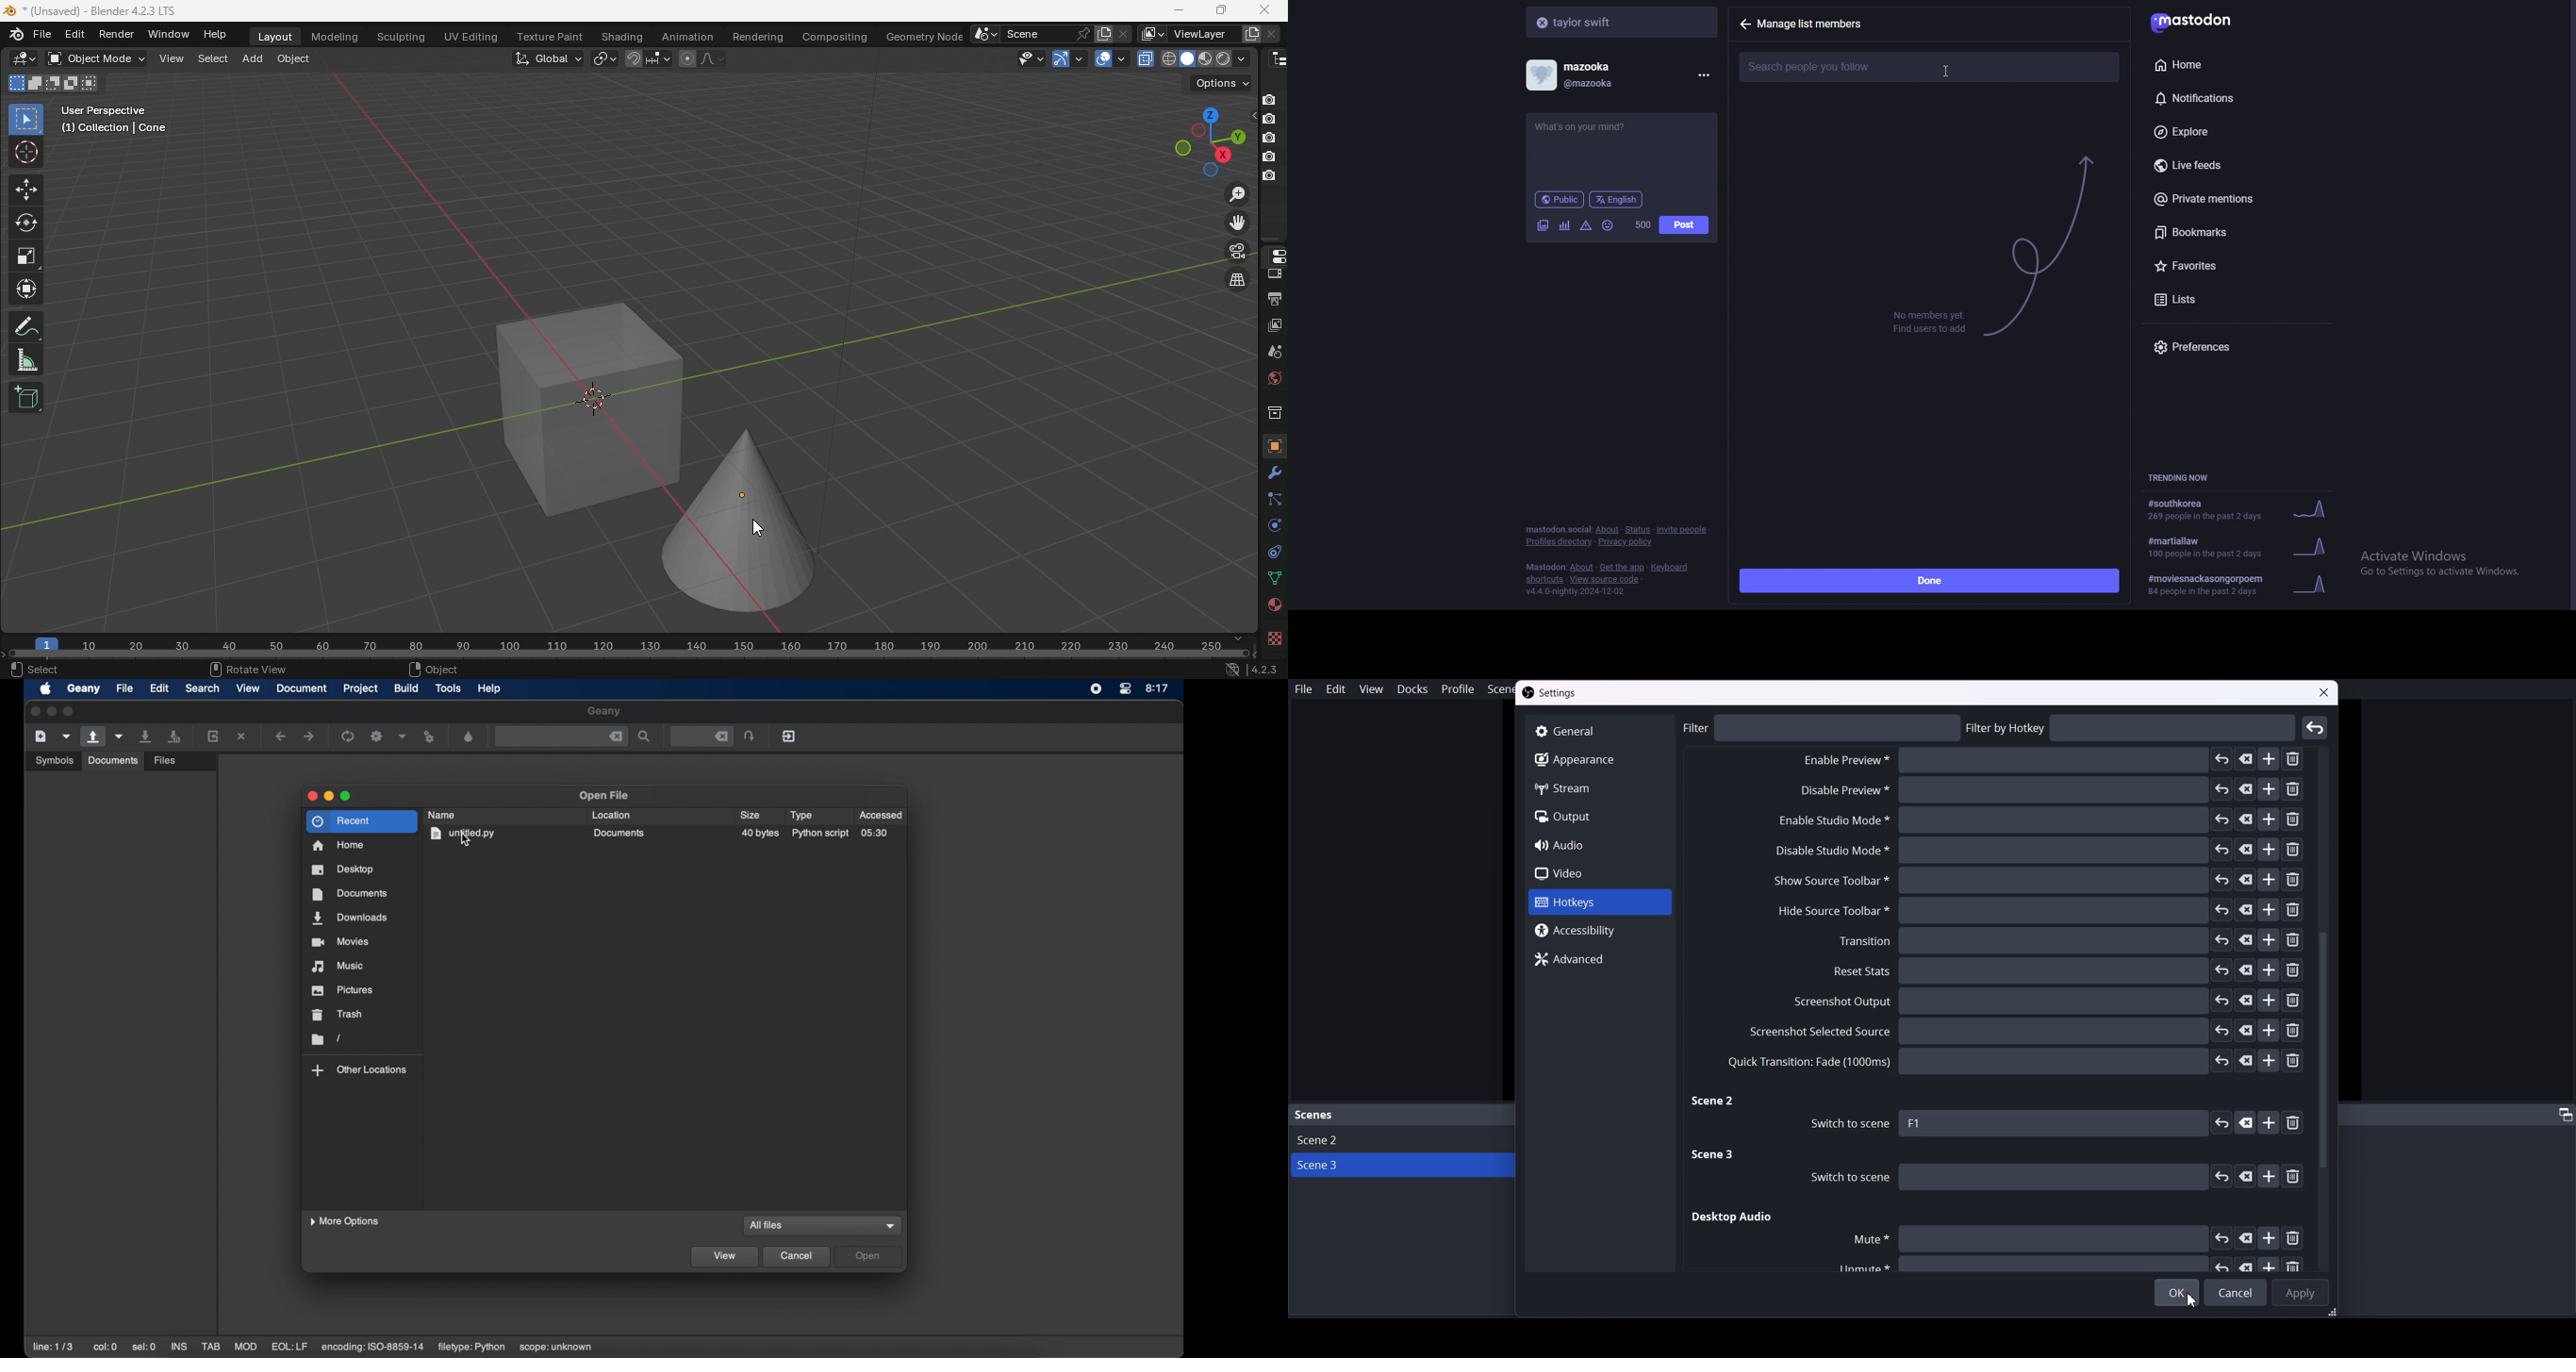  Describe the element at coordinates (329, 796) in the screenshot. I see `minimizing` at that location.